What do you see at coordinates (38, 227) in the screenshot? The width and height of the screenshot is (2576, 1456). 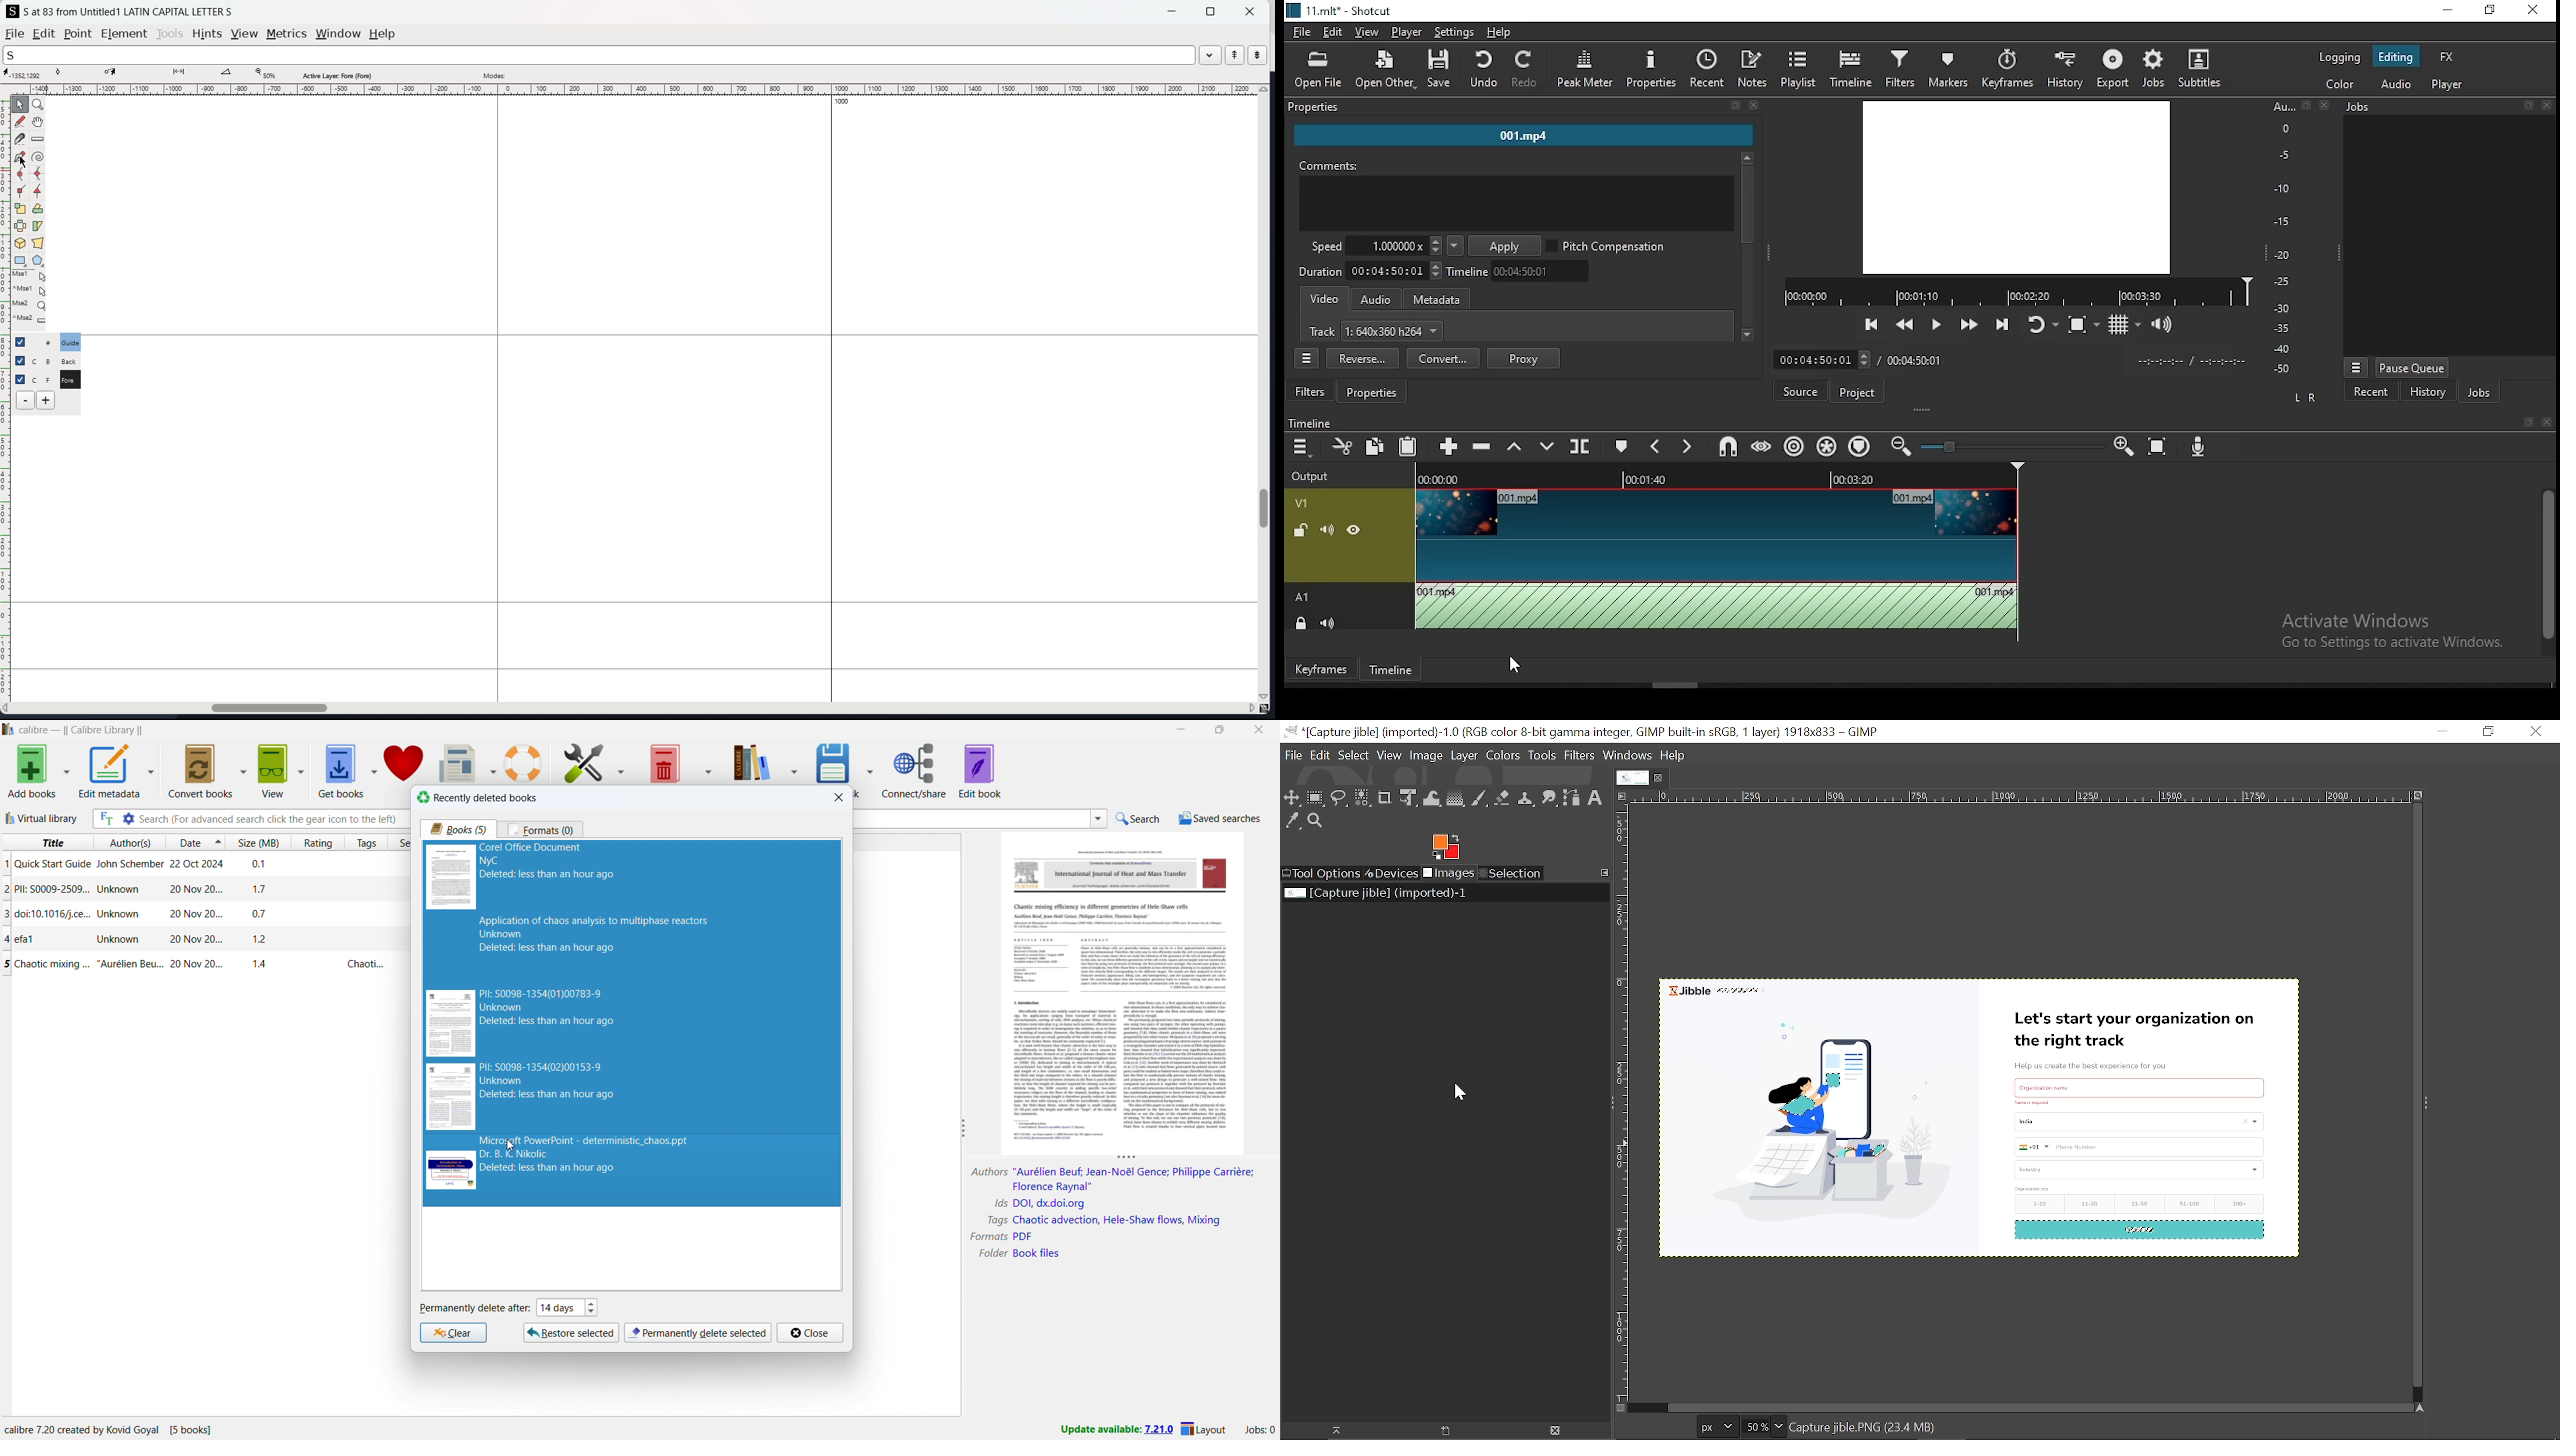 I see `skew selection` at bounding box center [38, 227].